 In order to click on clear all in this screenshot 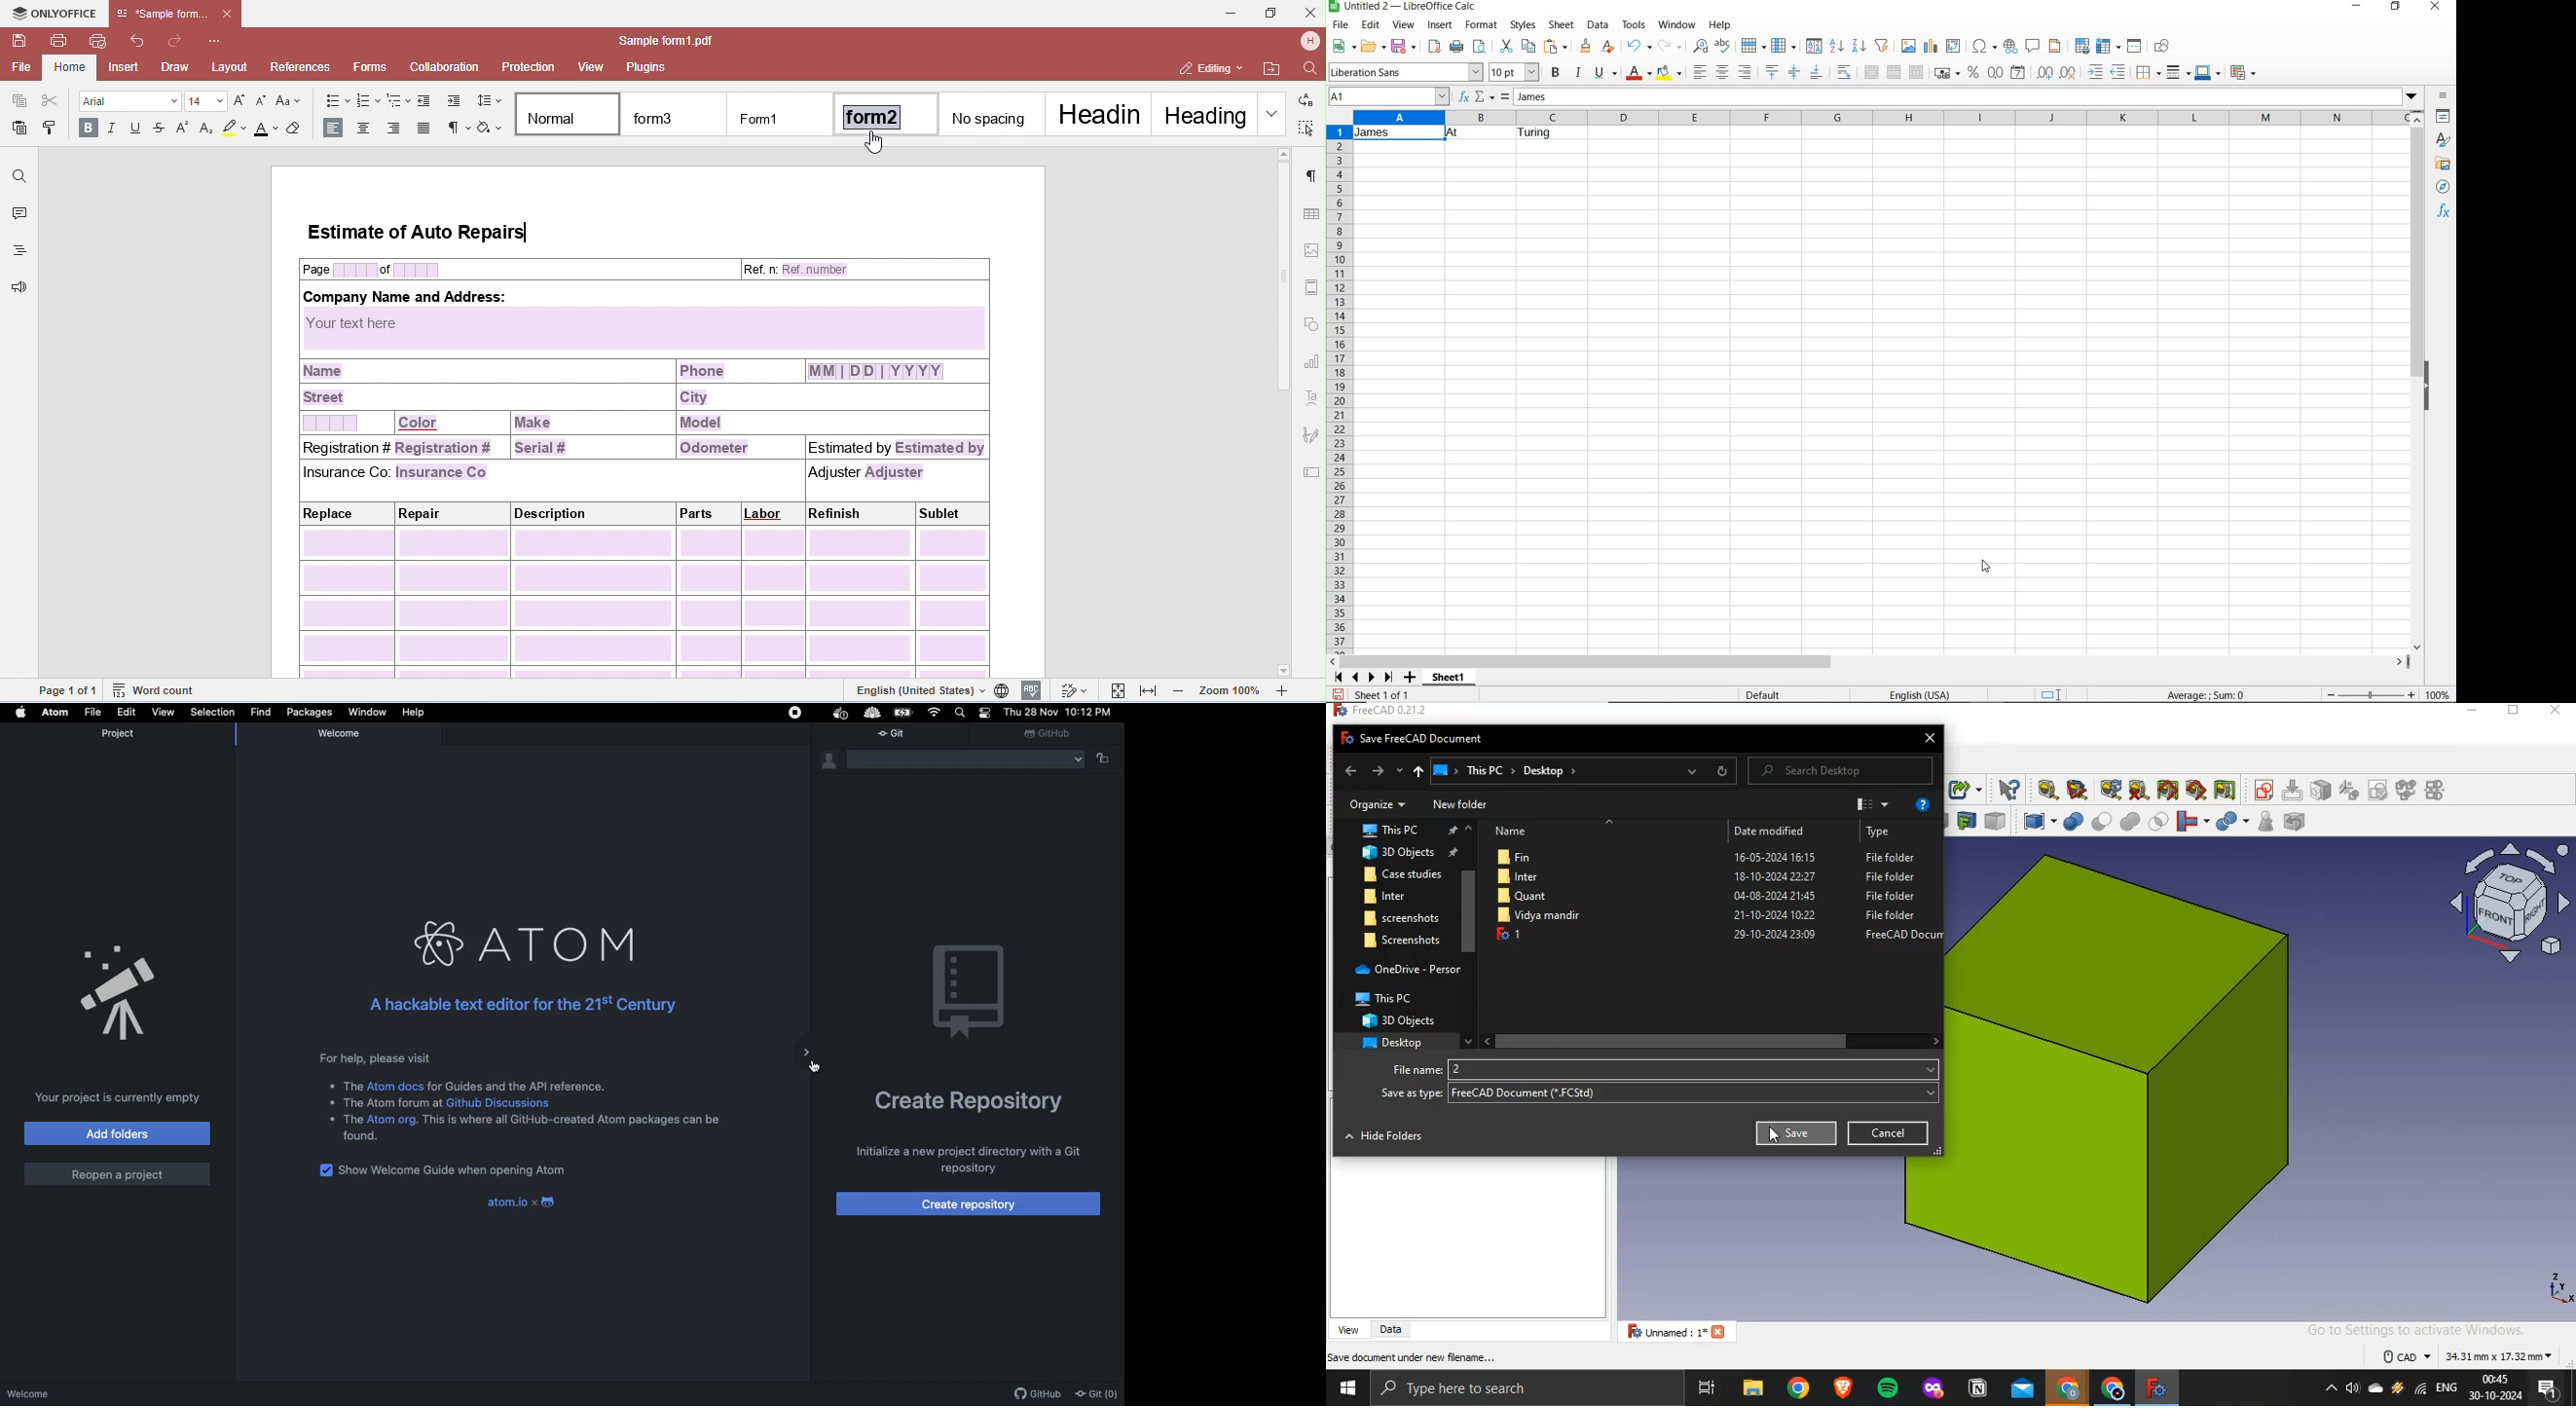, I will do `click(2140, 790)`.